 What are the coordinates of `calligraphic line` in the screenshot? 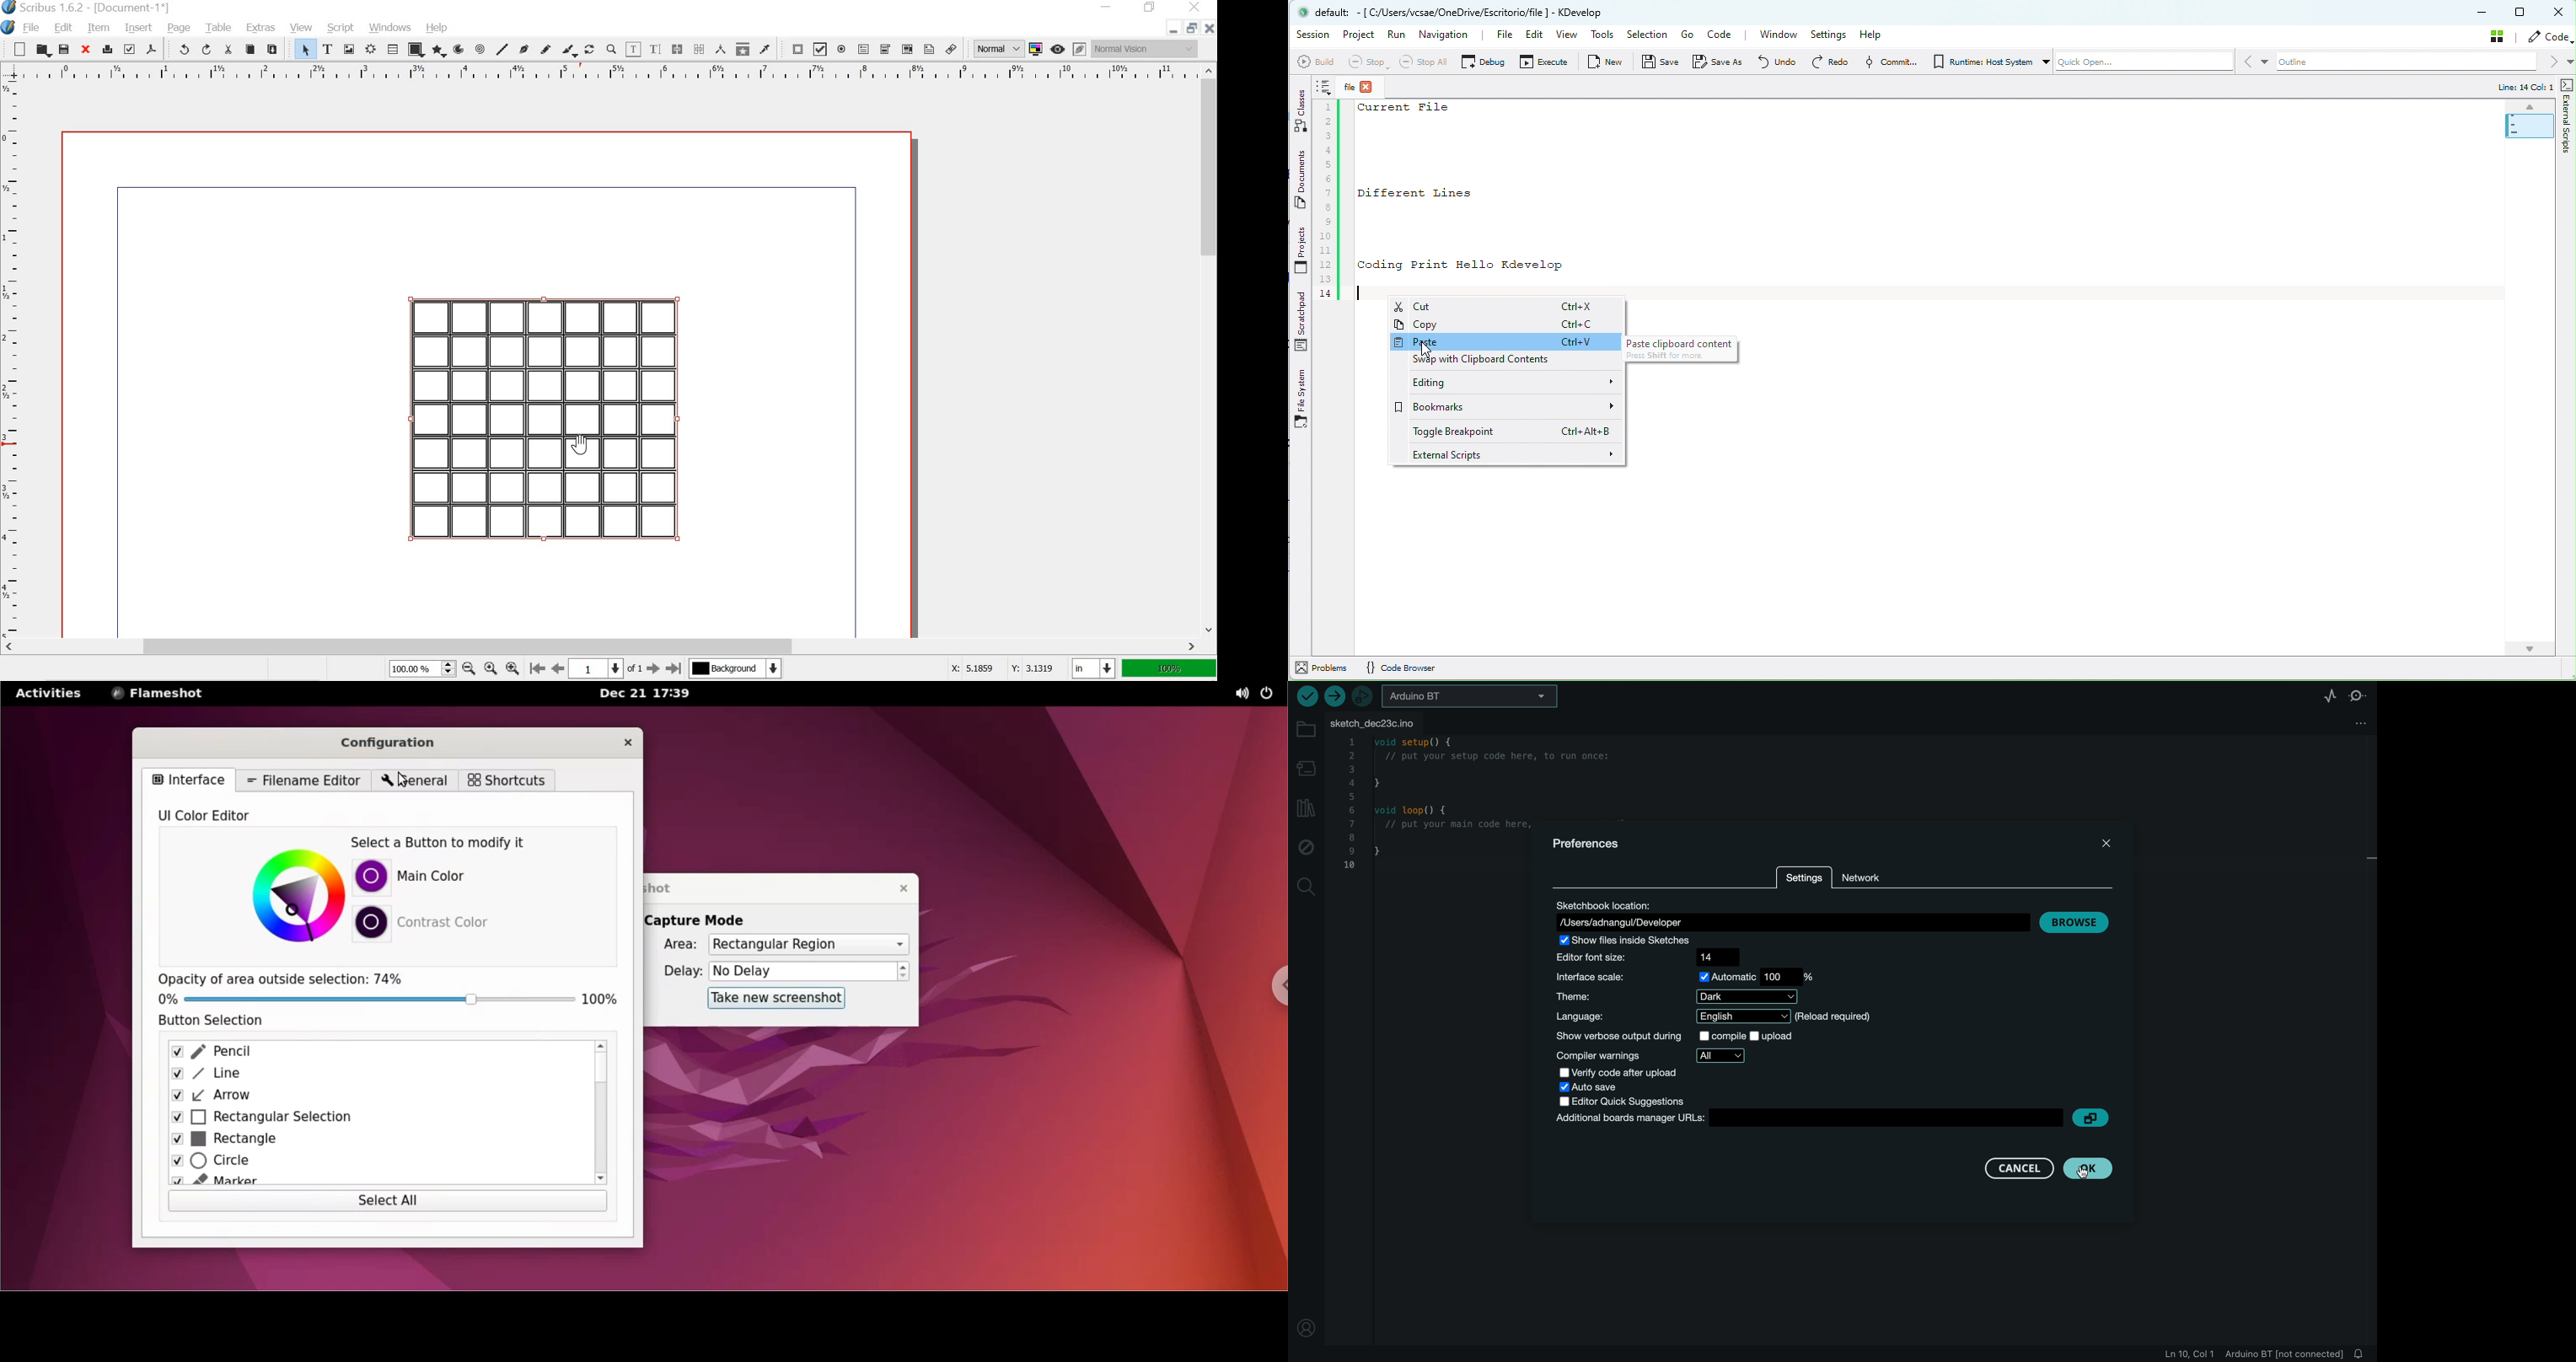 It's located at (568, 49).